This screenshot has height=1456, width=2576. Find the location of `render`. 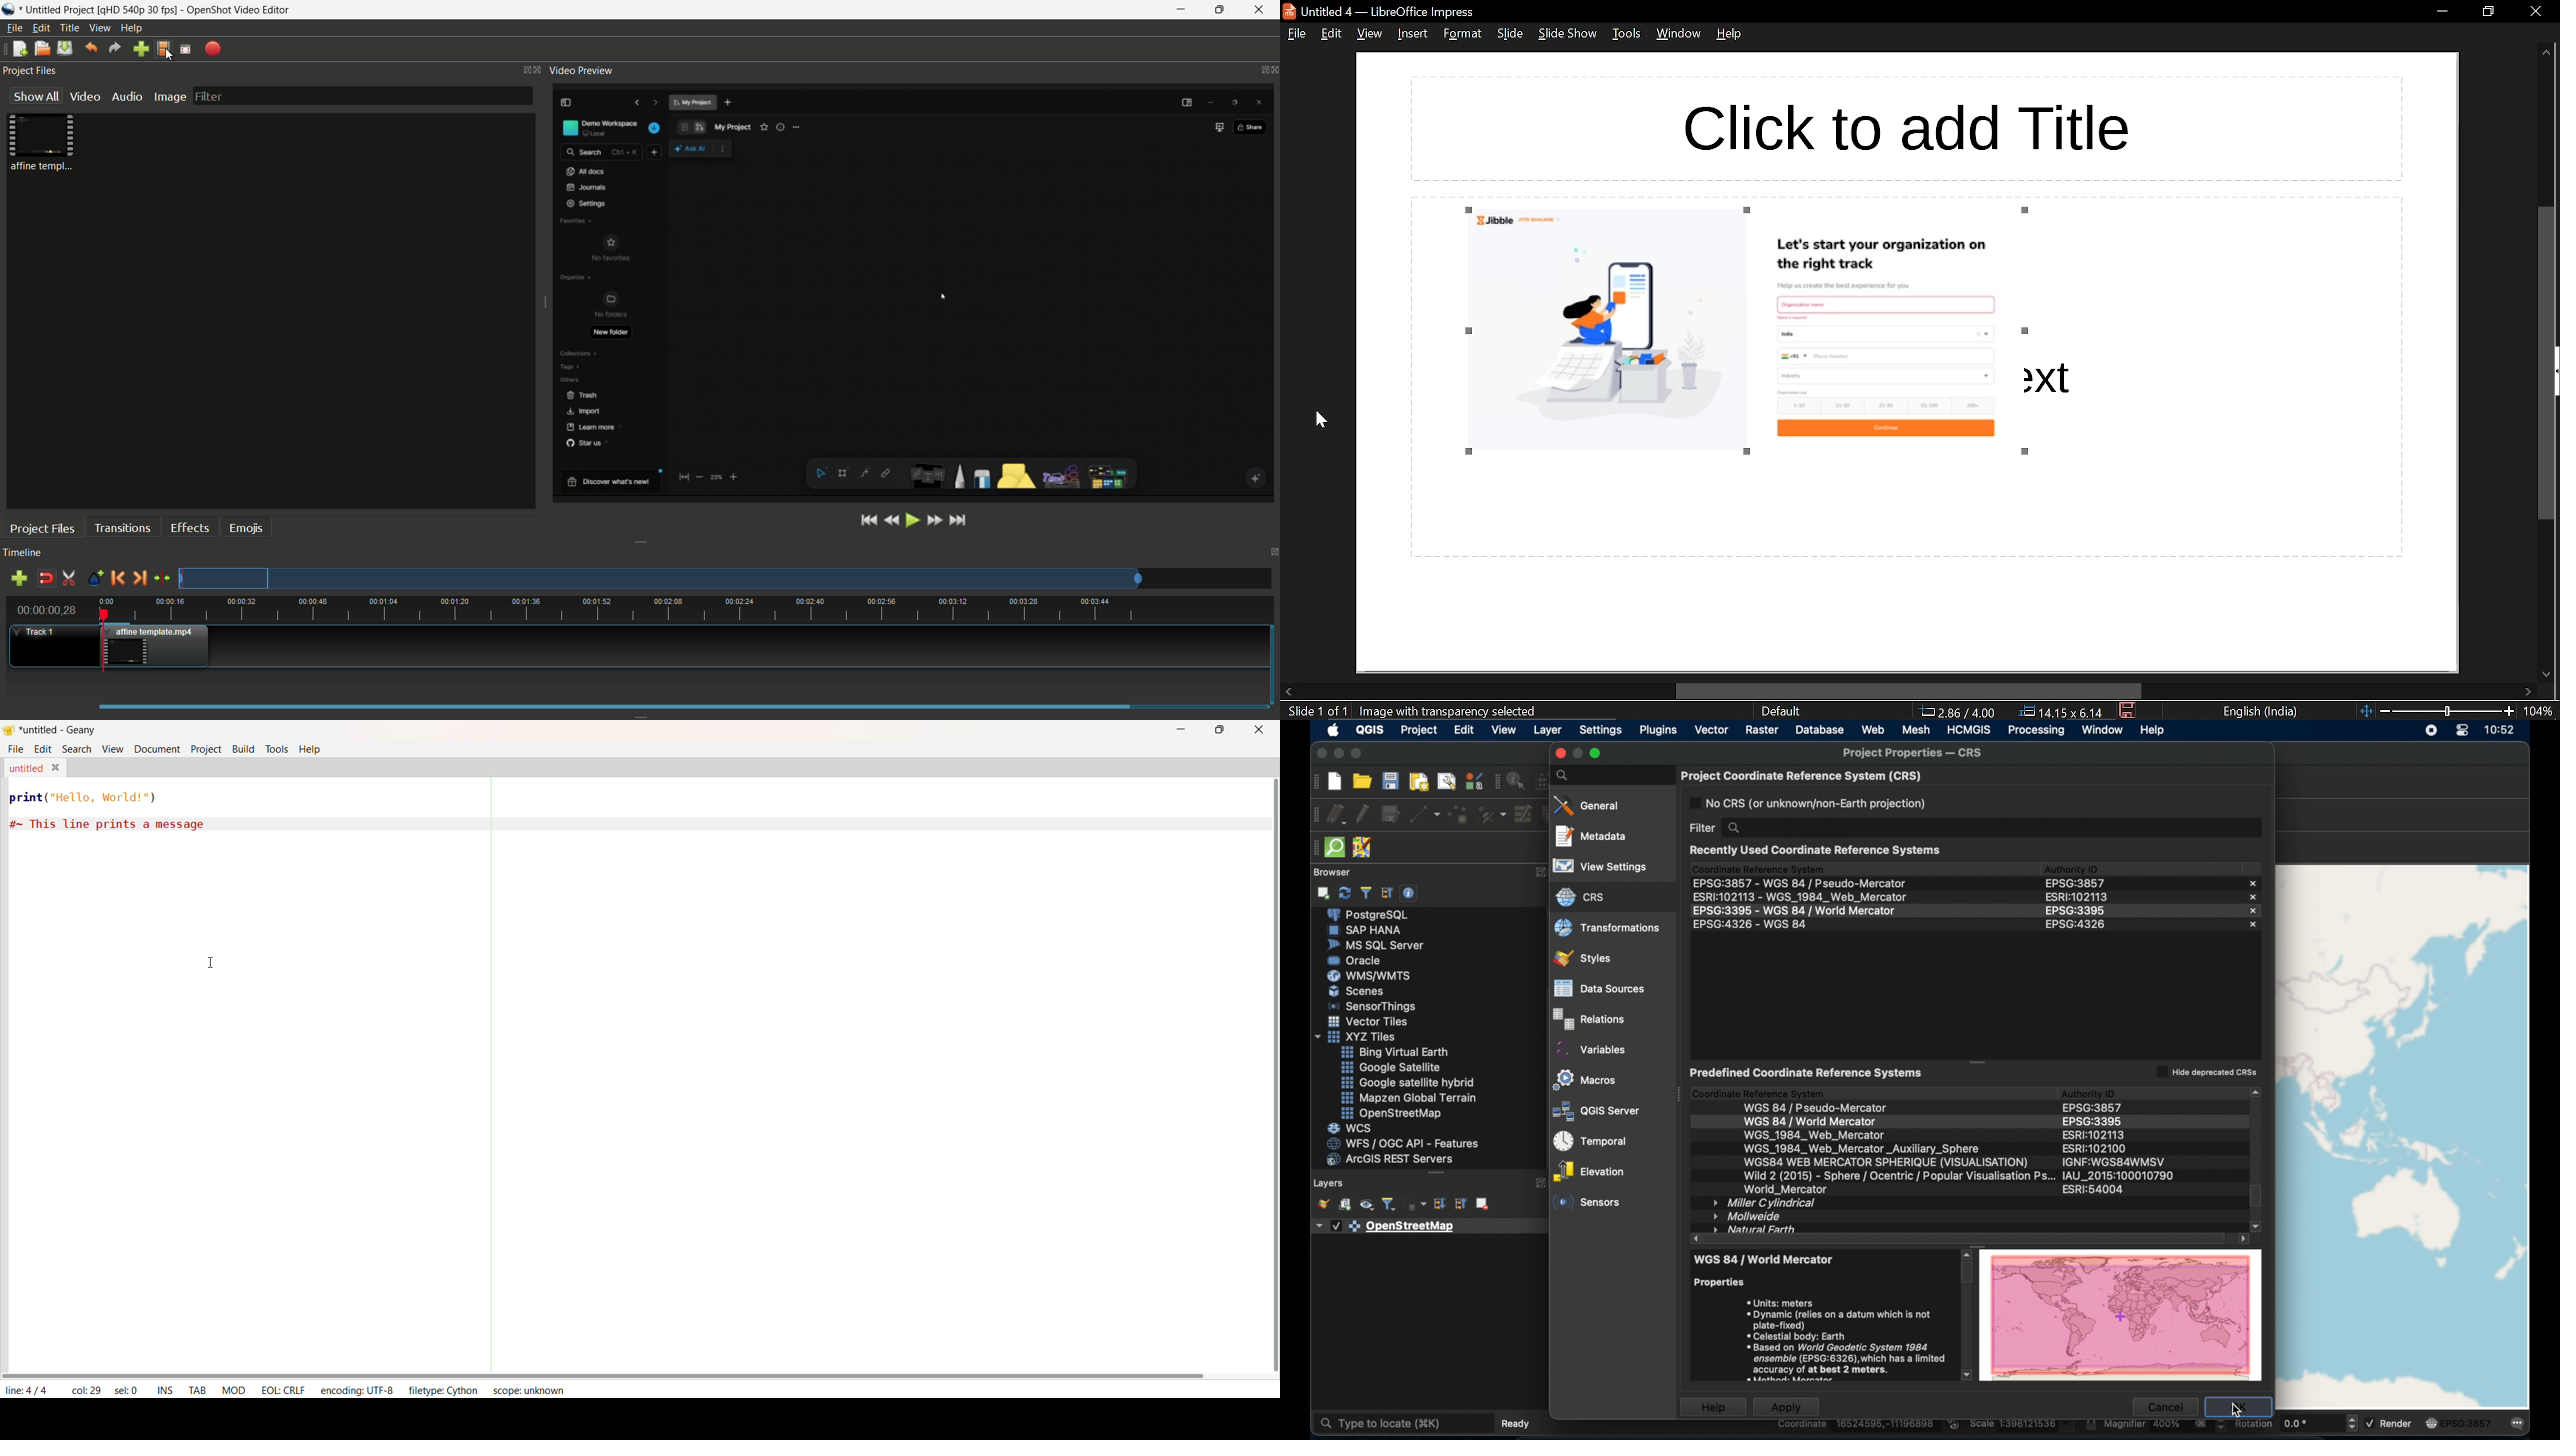

render is located at coordinates (2389, 1422).